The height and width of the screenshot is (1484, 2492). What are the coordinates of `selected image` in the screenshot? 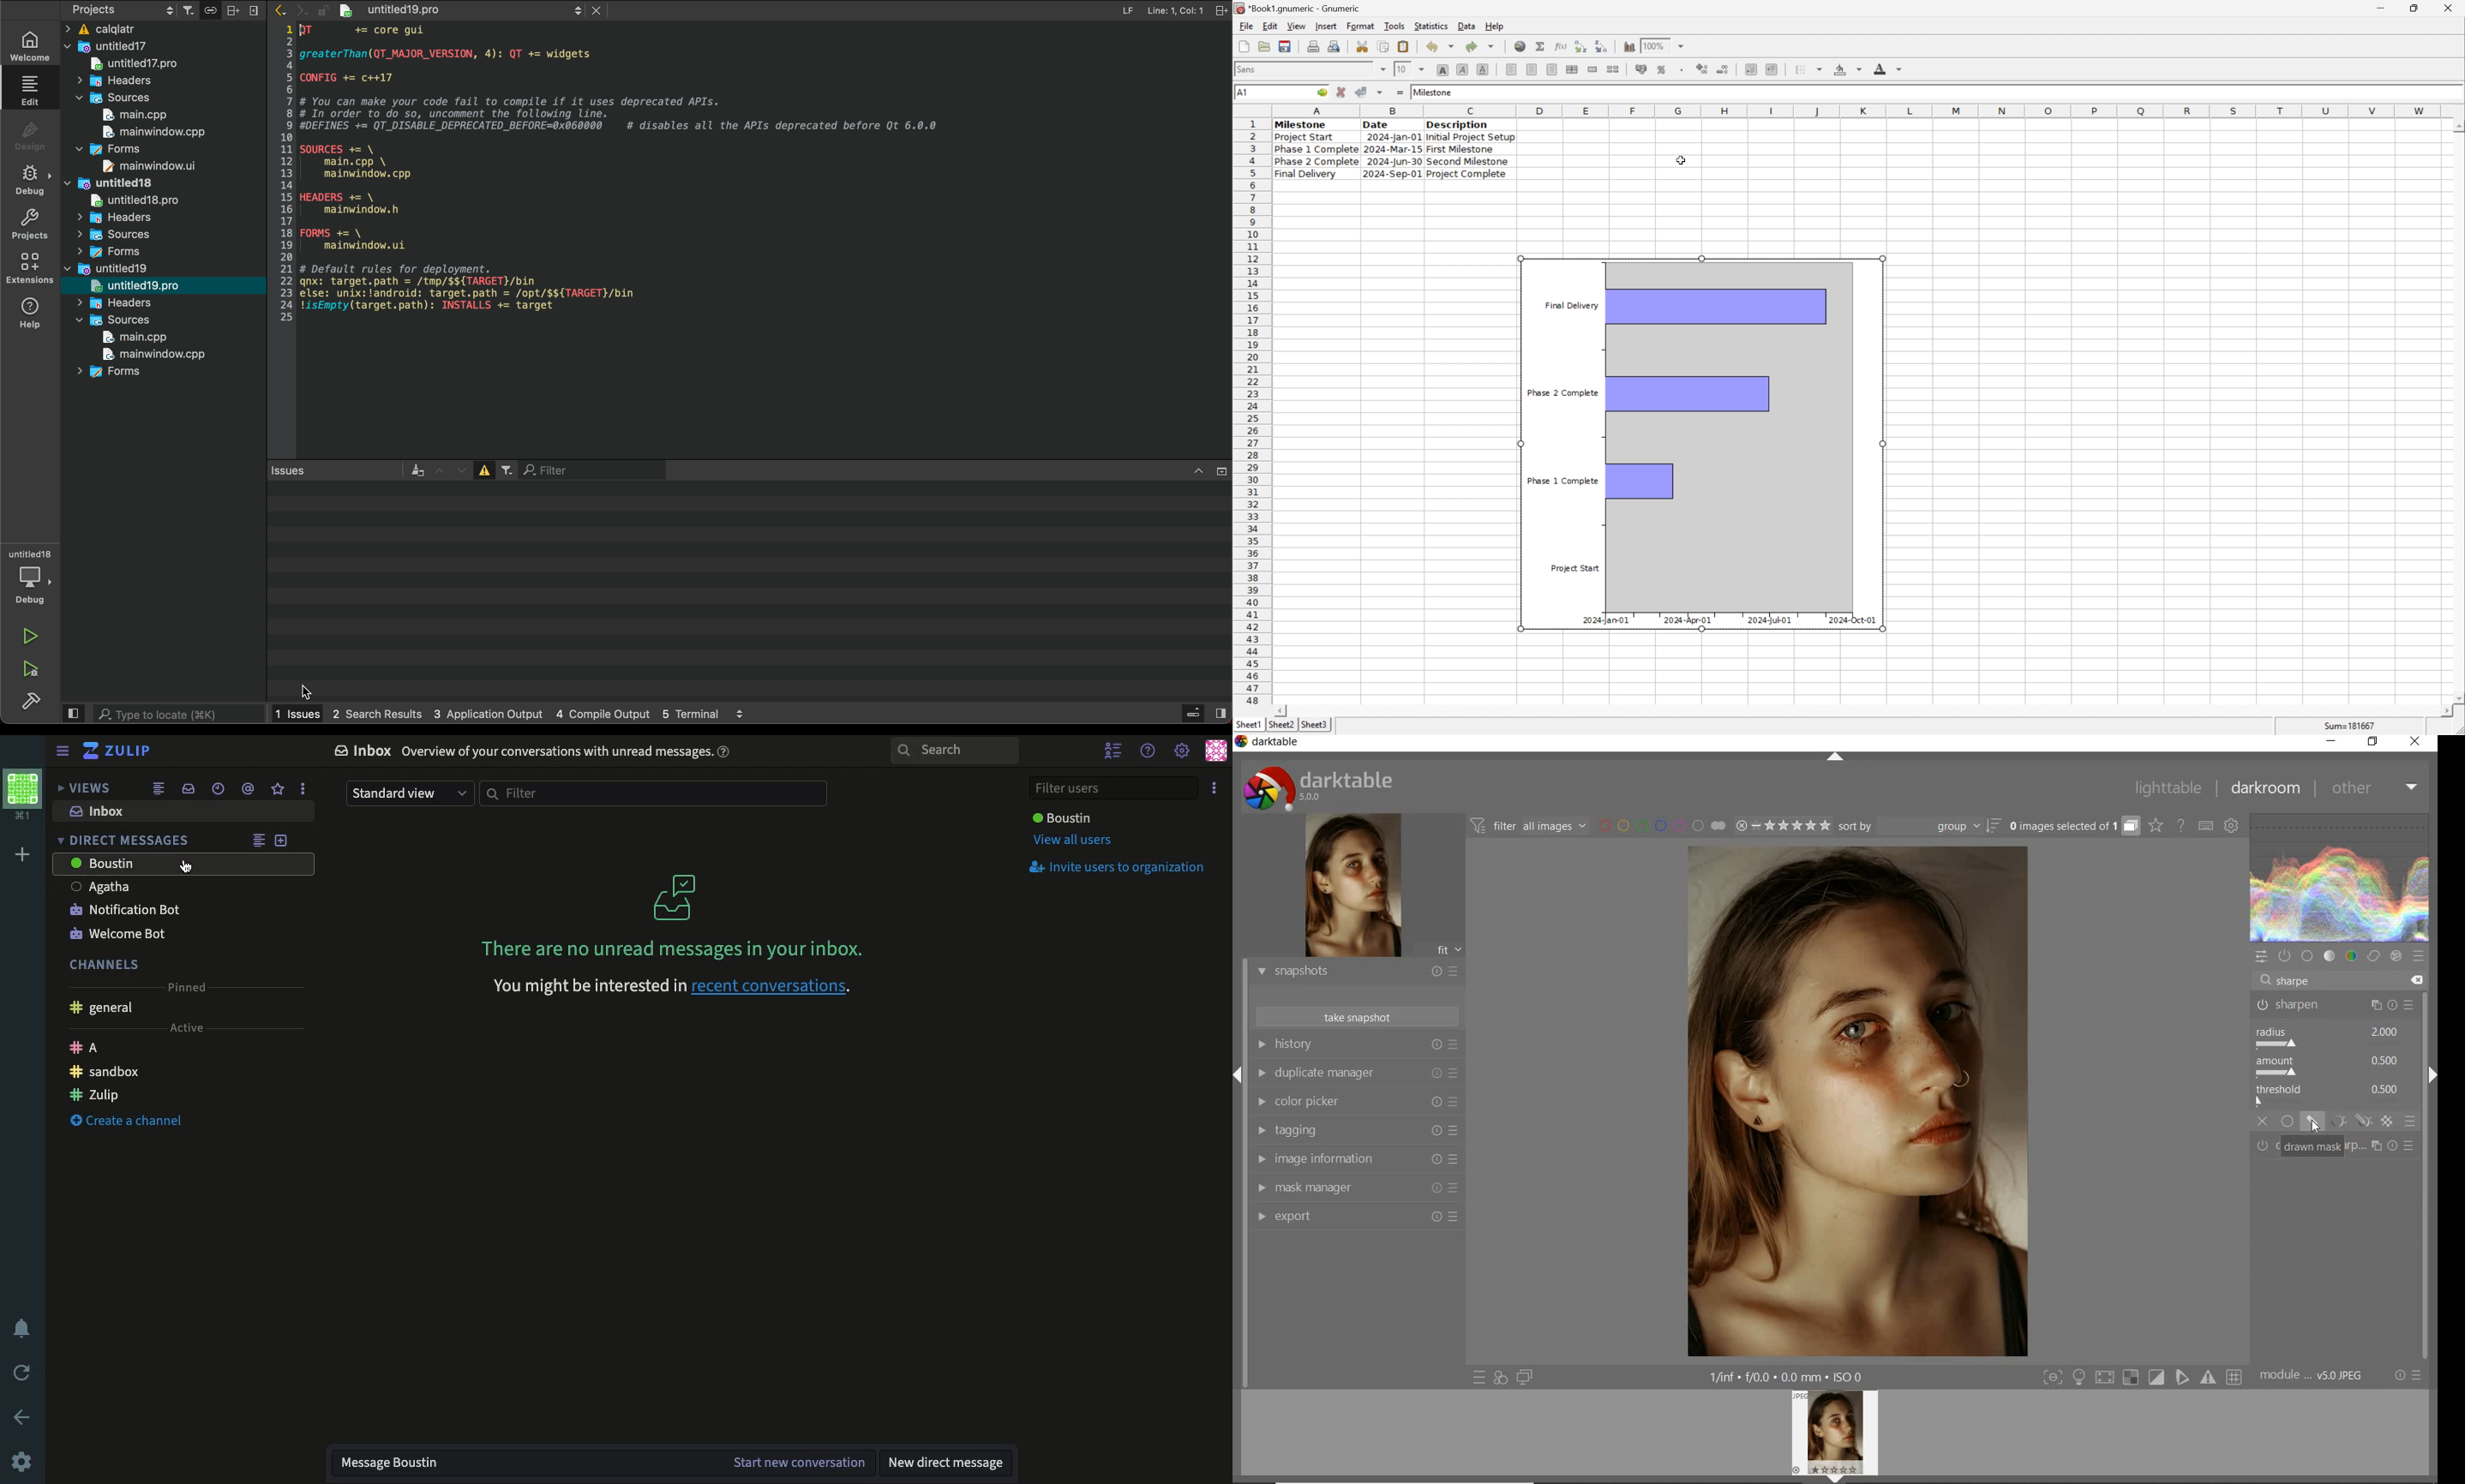 It's located at (1854, 1100).